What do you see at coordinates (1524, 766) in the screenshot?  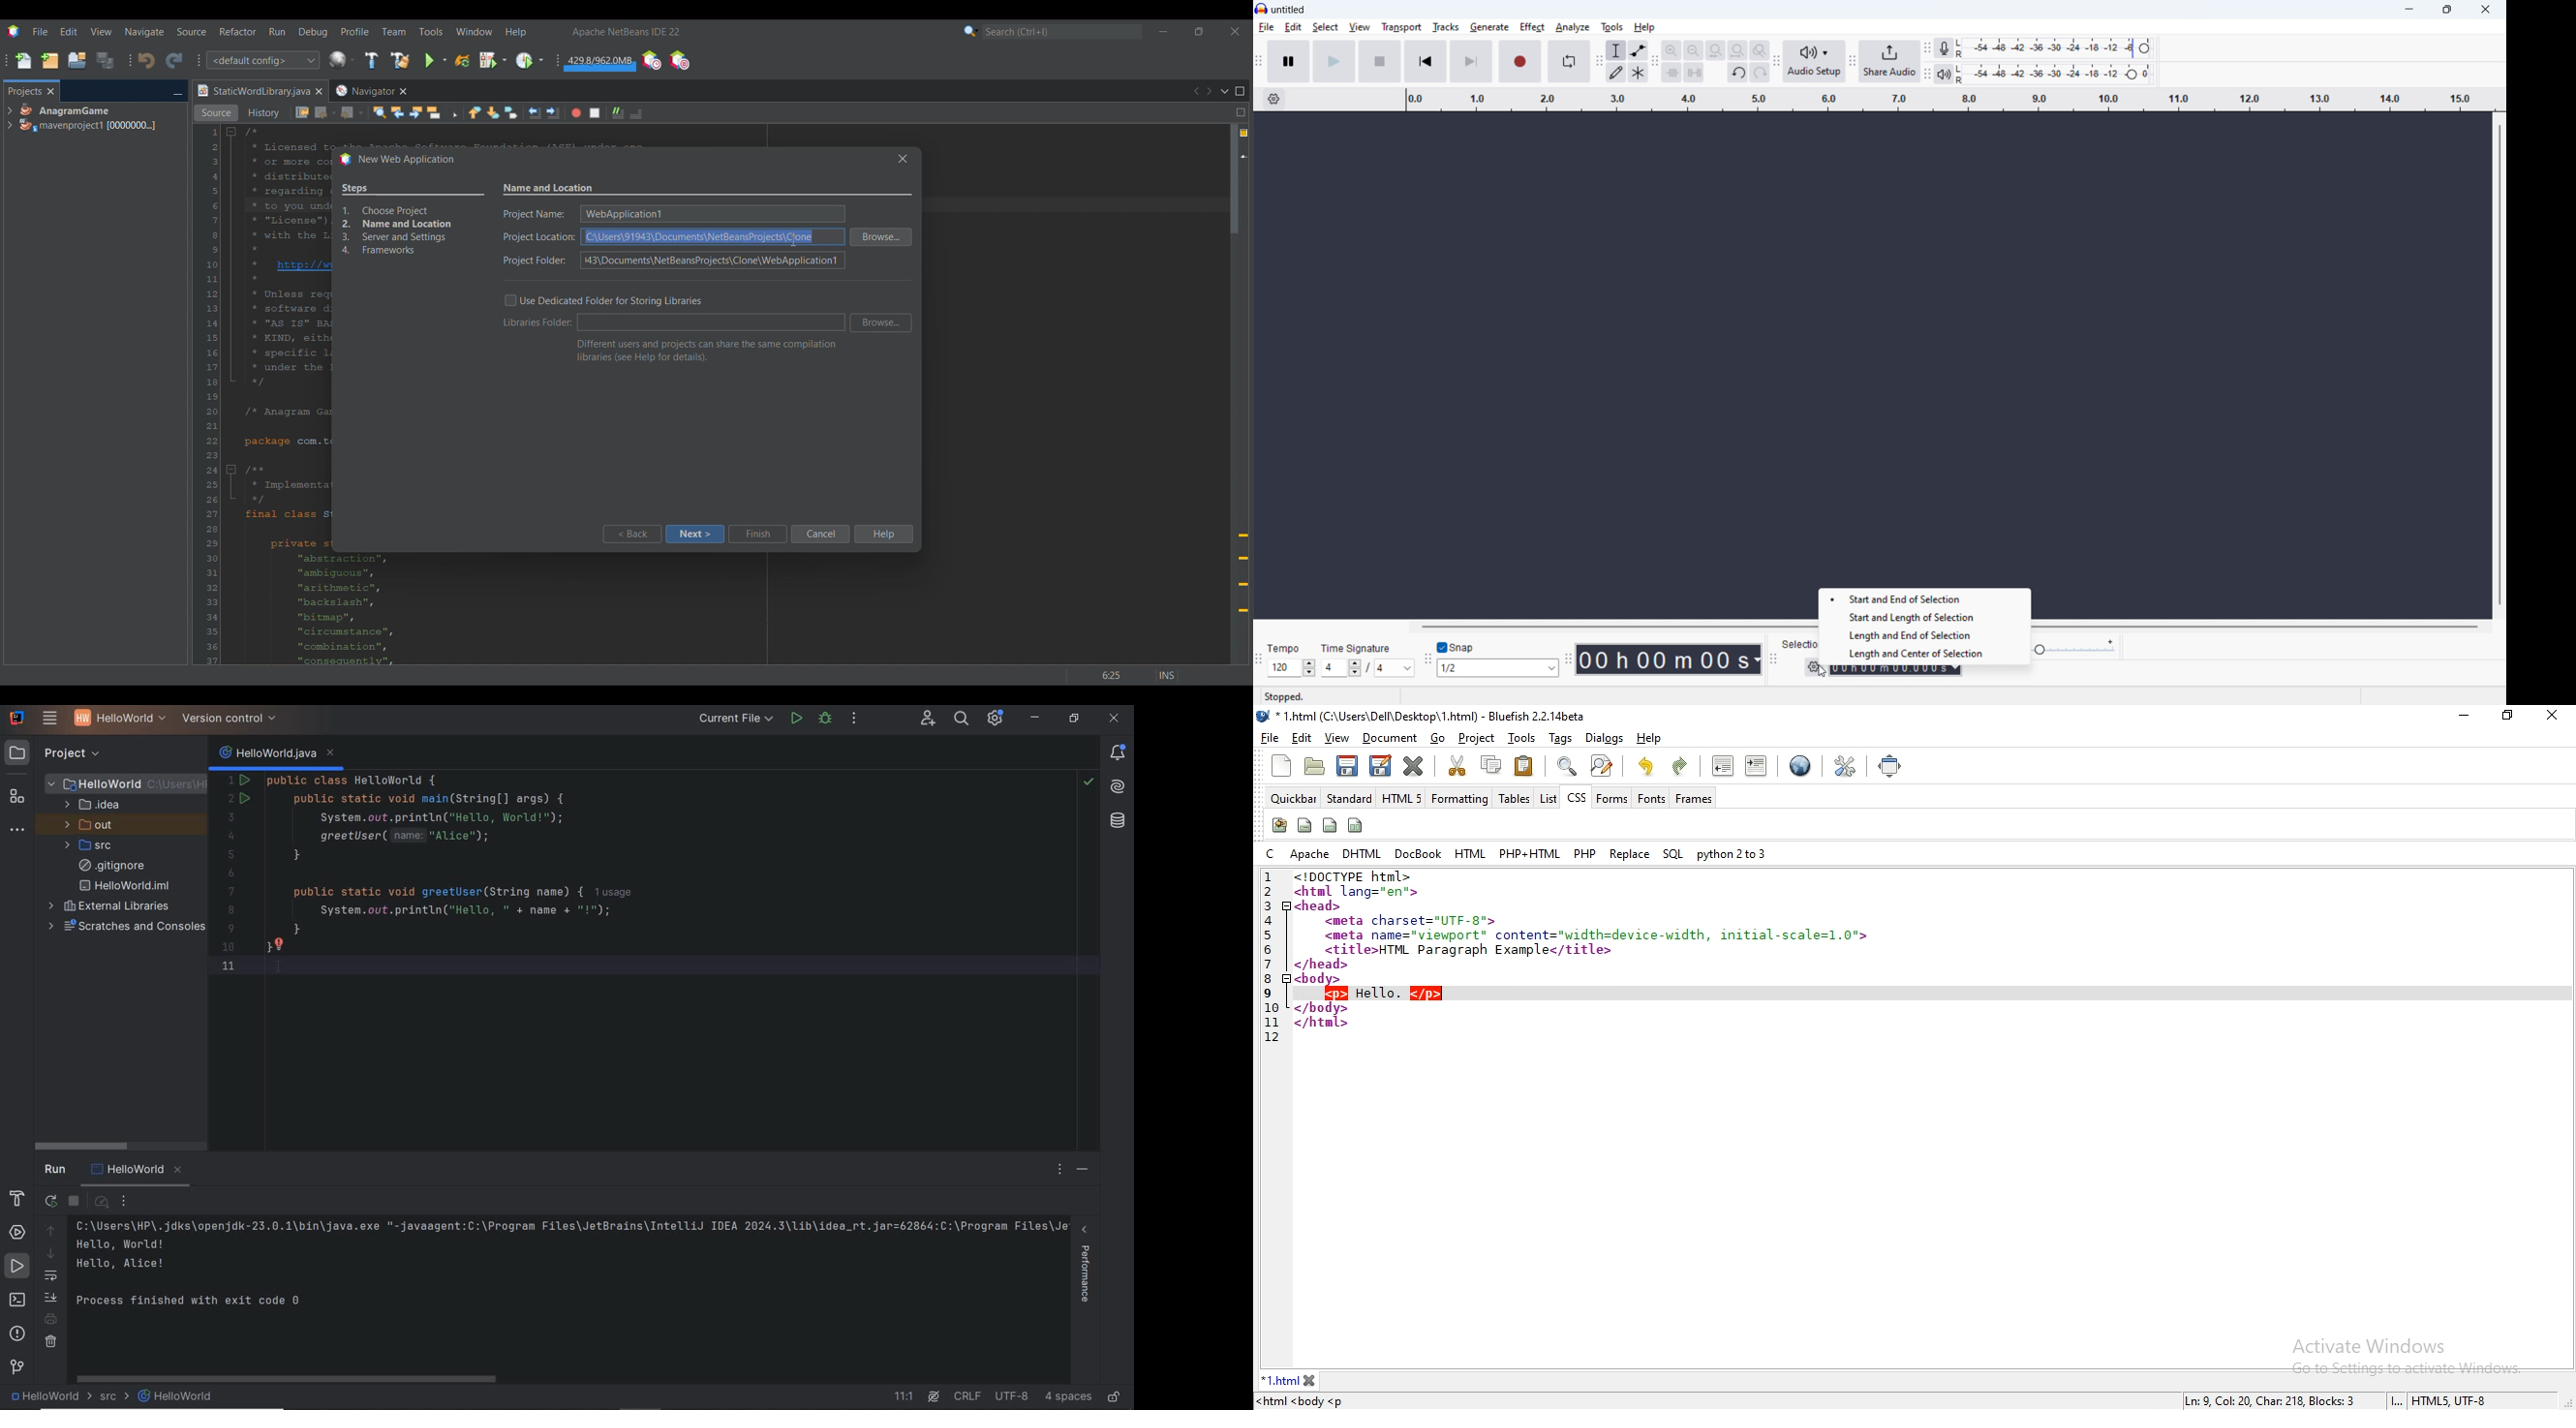 I see `paste` at bounding box center [1524, 766].